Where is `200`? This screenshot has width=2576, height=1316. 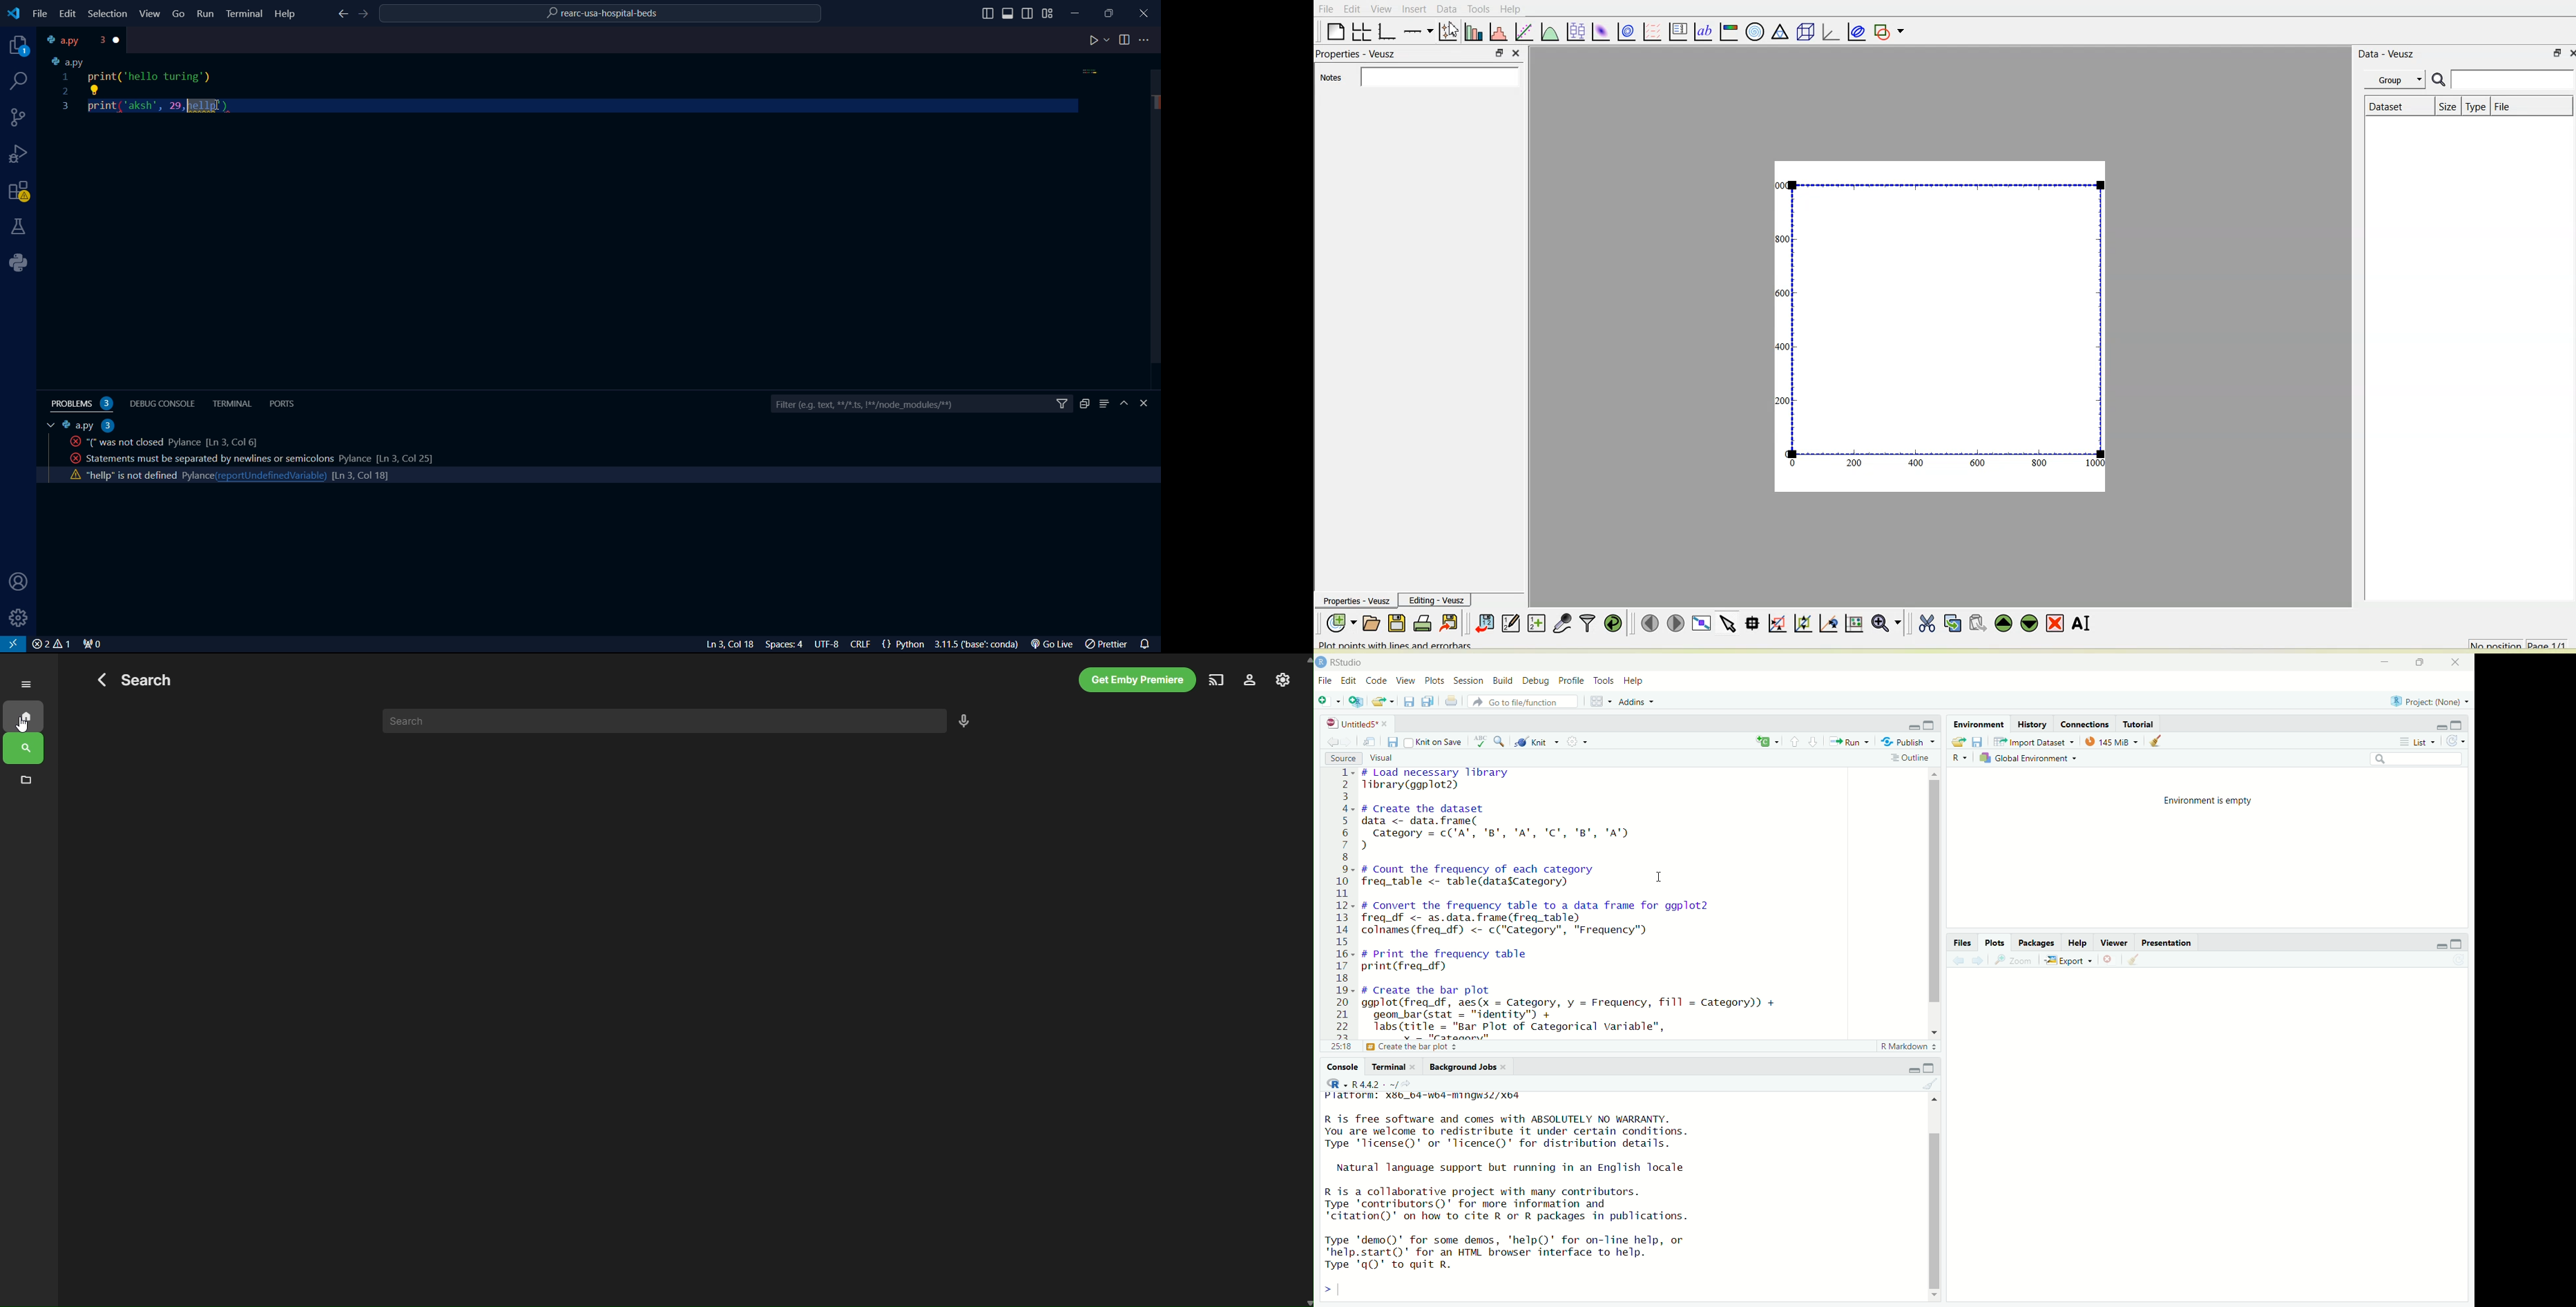
200 is located at coordinates (1854, 464).